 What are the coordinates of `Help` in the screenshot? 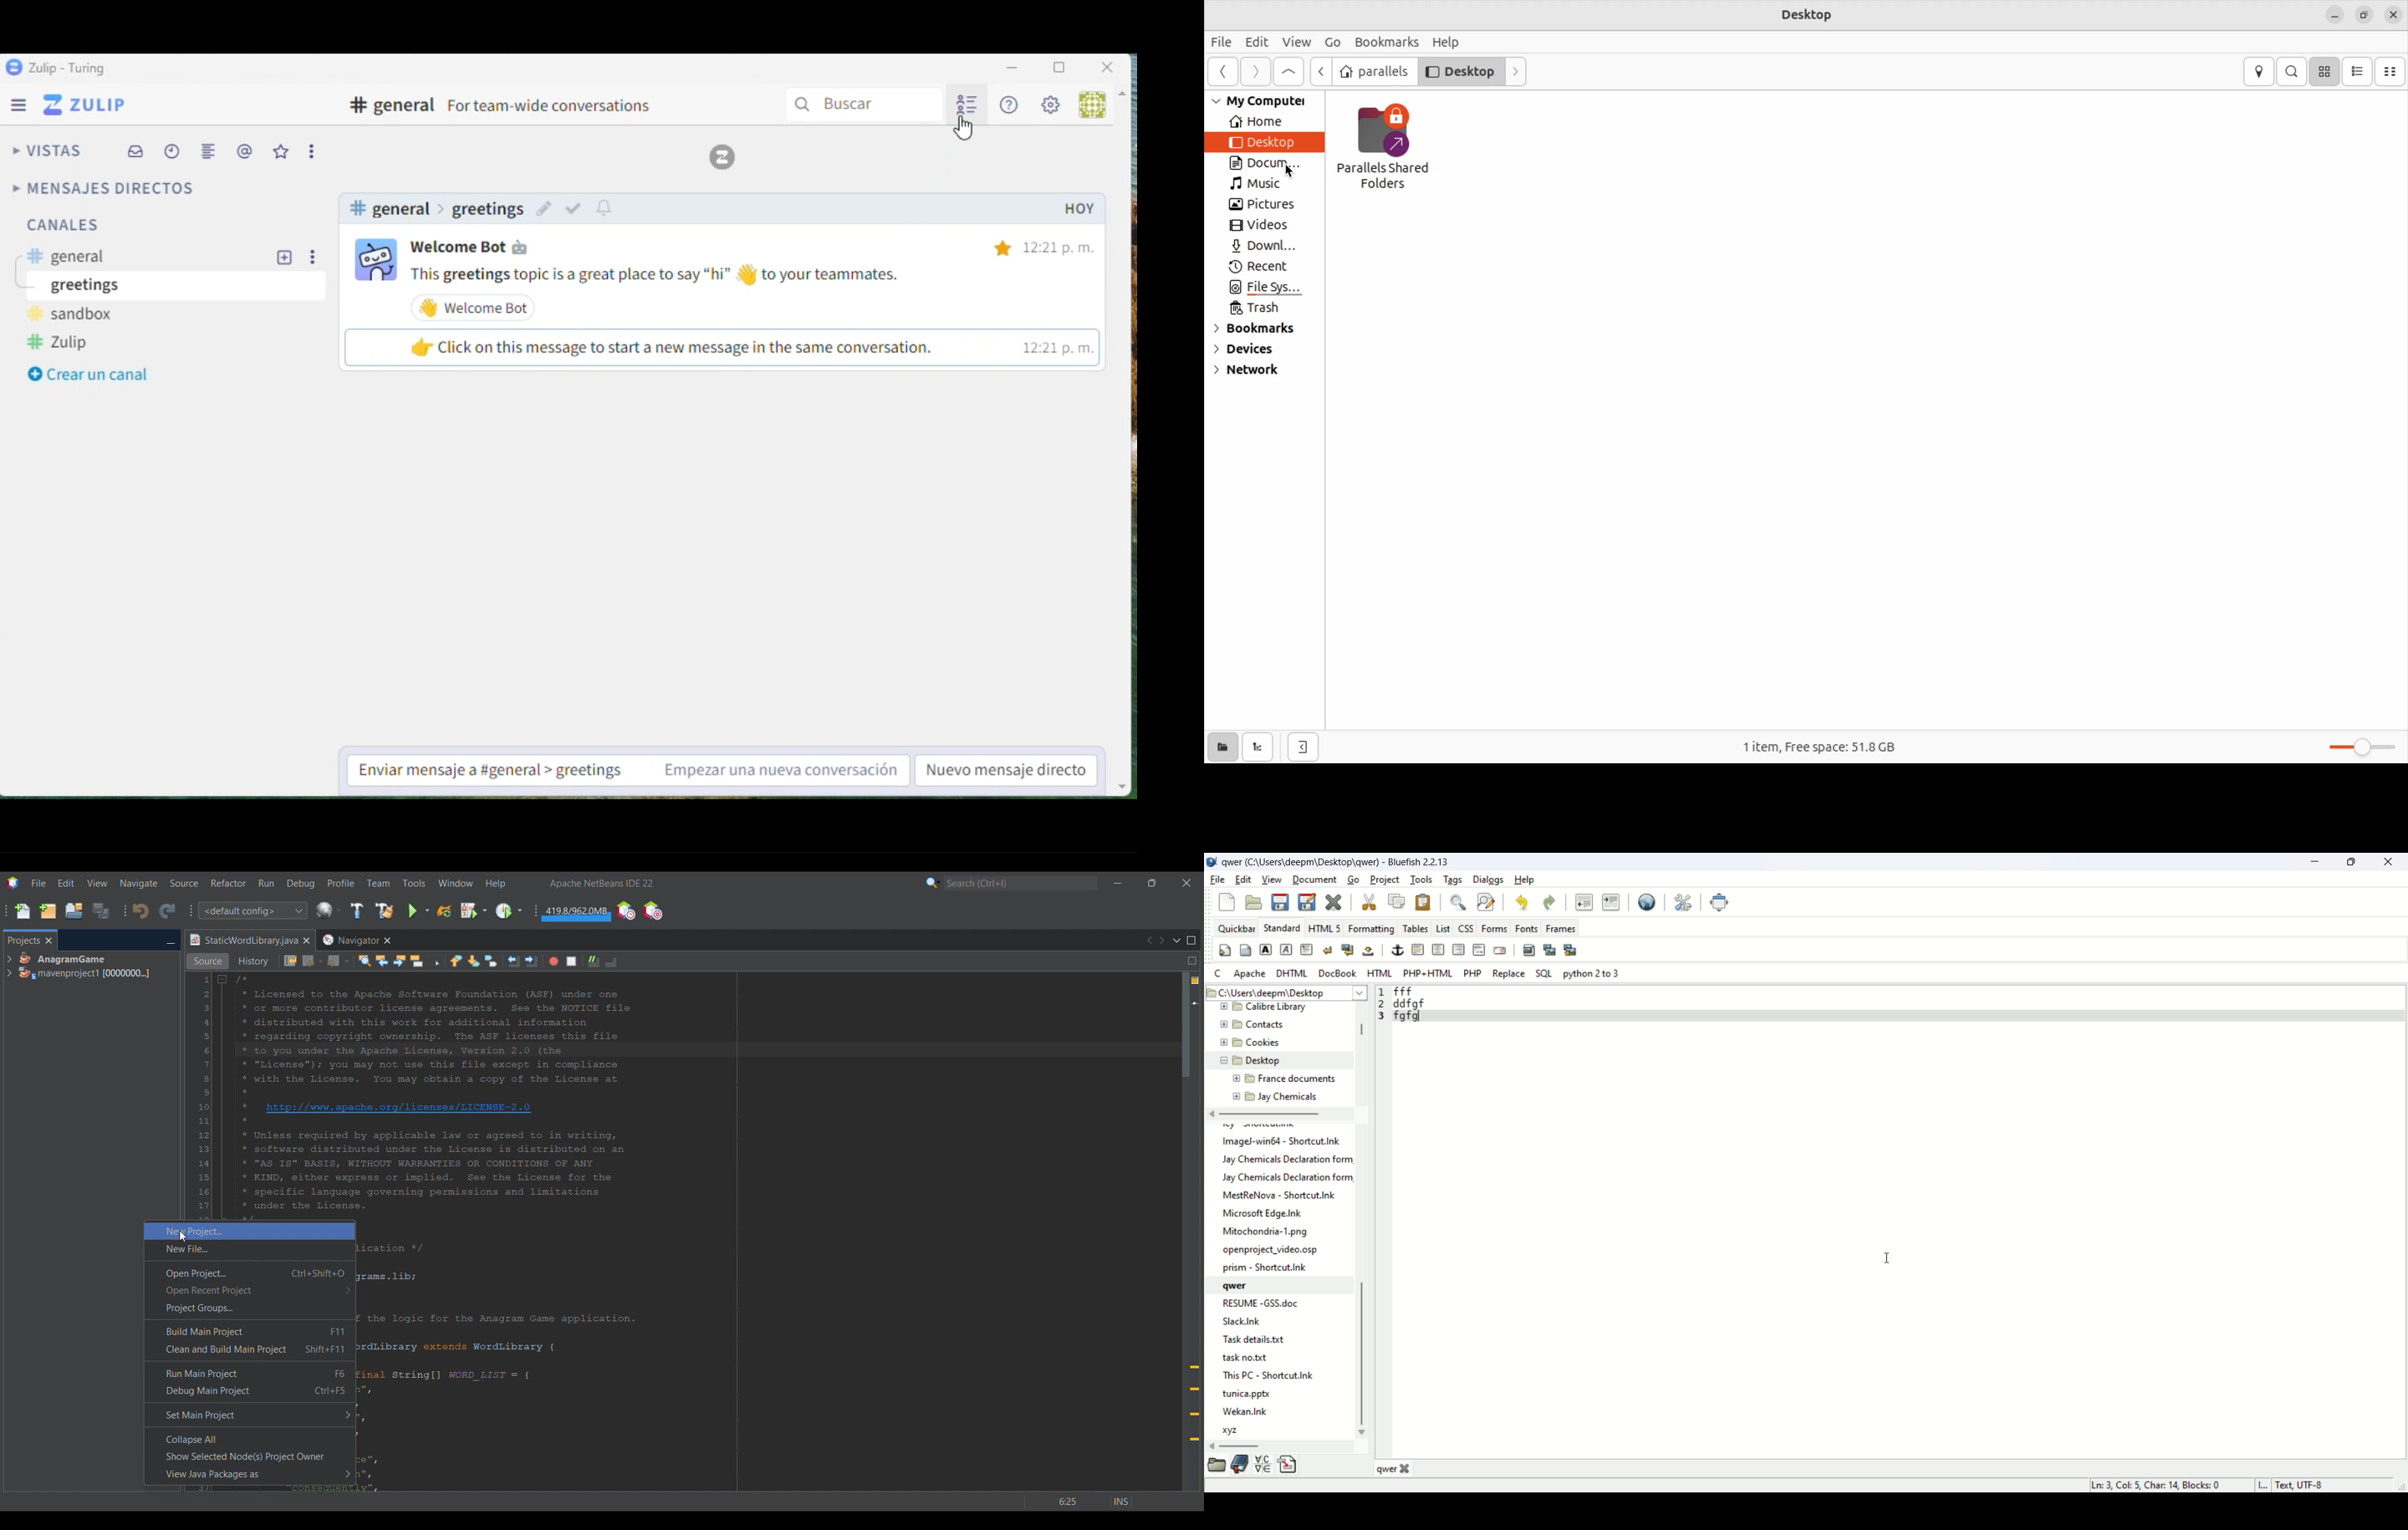 It's located at (1010, 103).